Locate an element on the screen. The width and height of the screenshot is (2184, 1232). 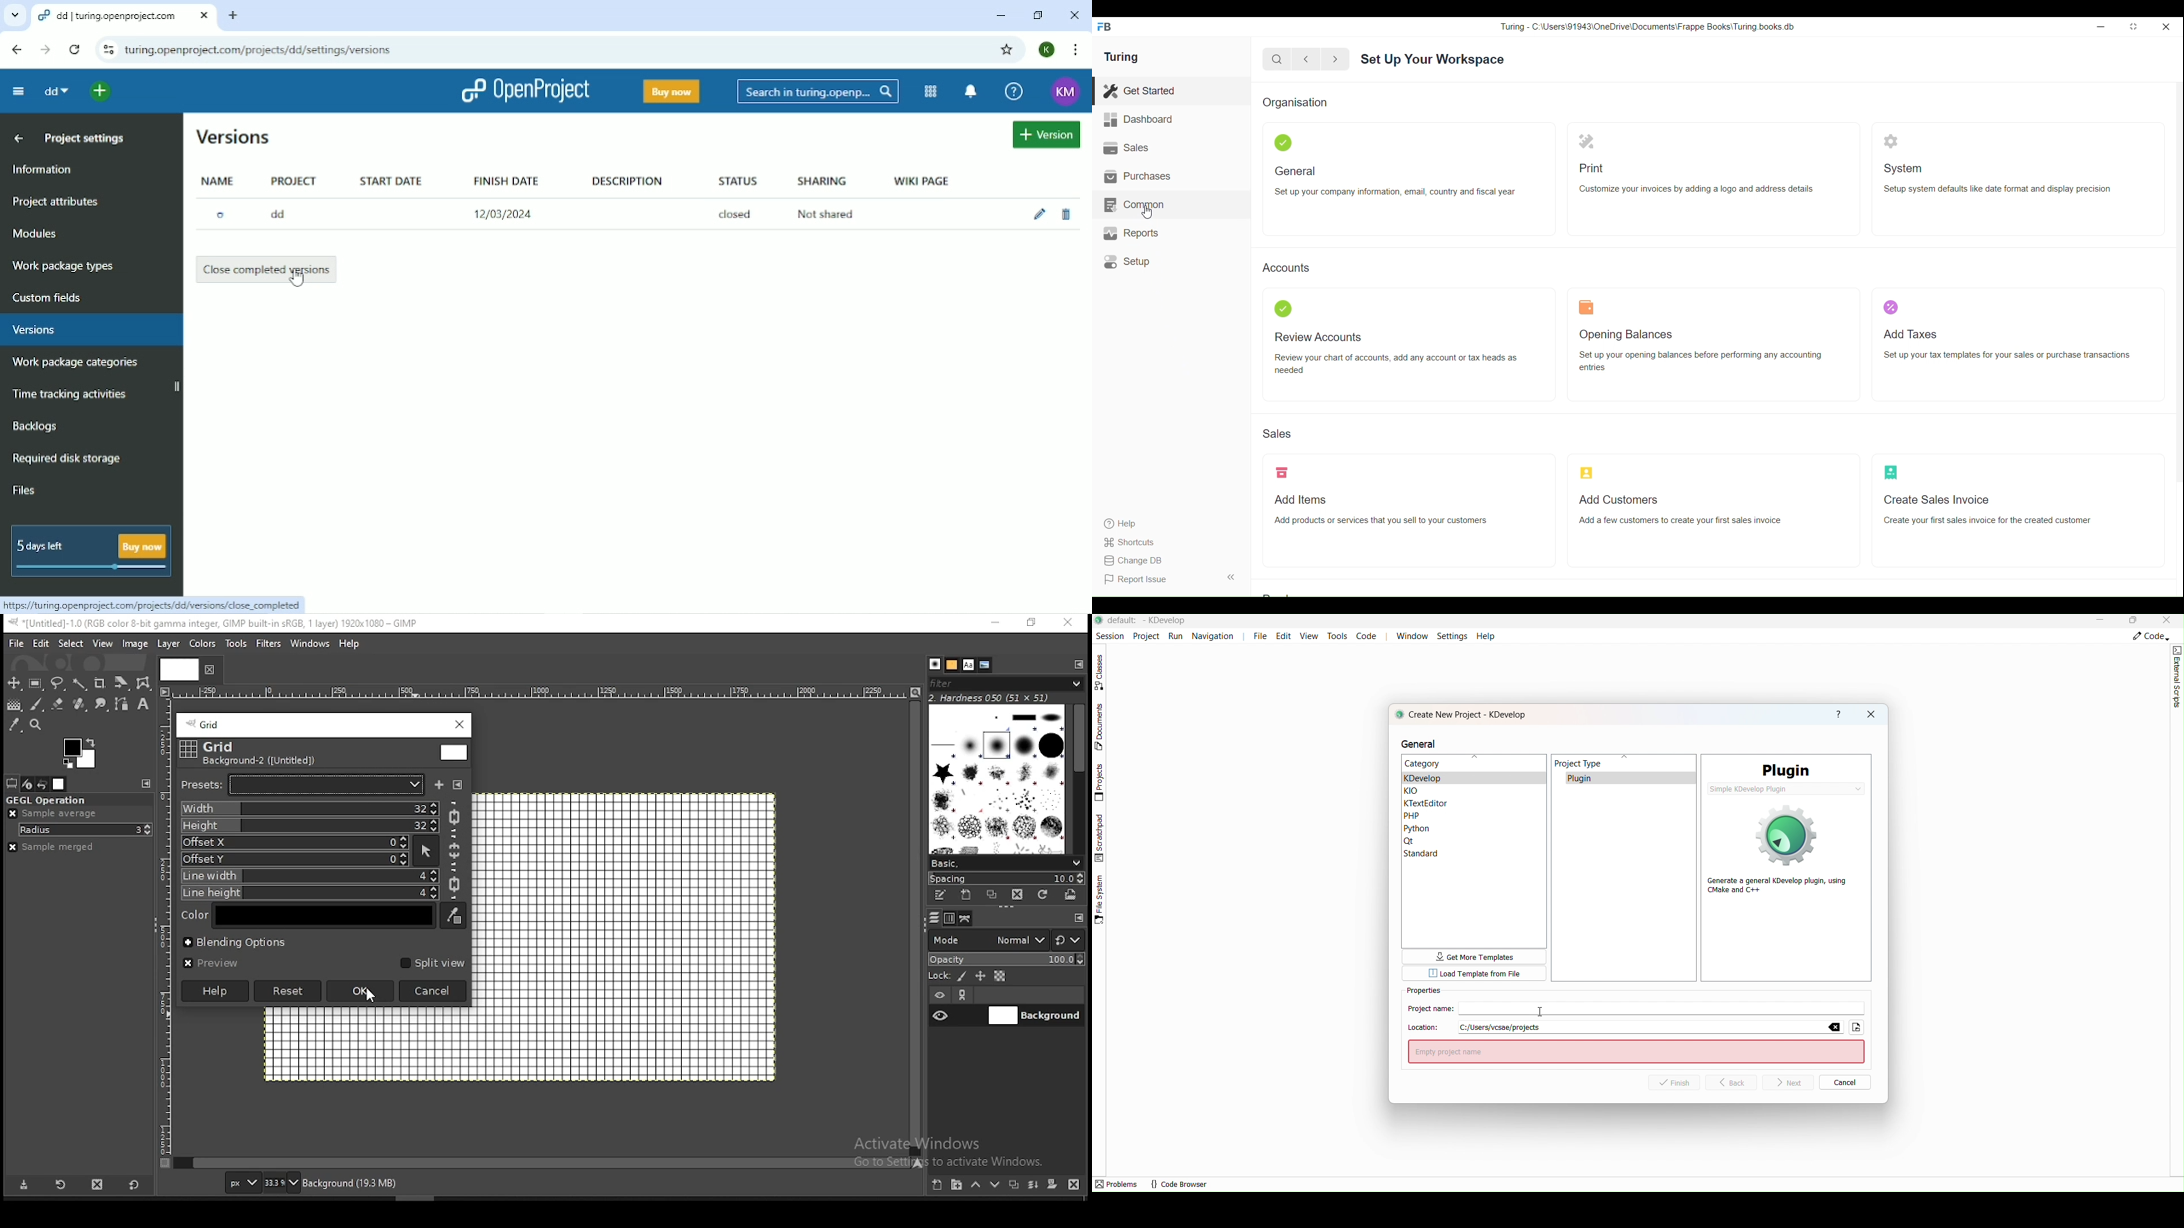
Project settings is located at coordinates (88, 140).